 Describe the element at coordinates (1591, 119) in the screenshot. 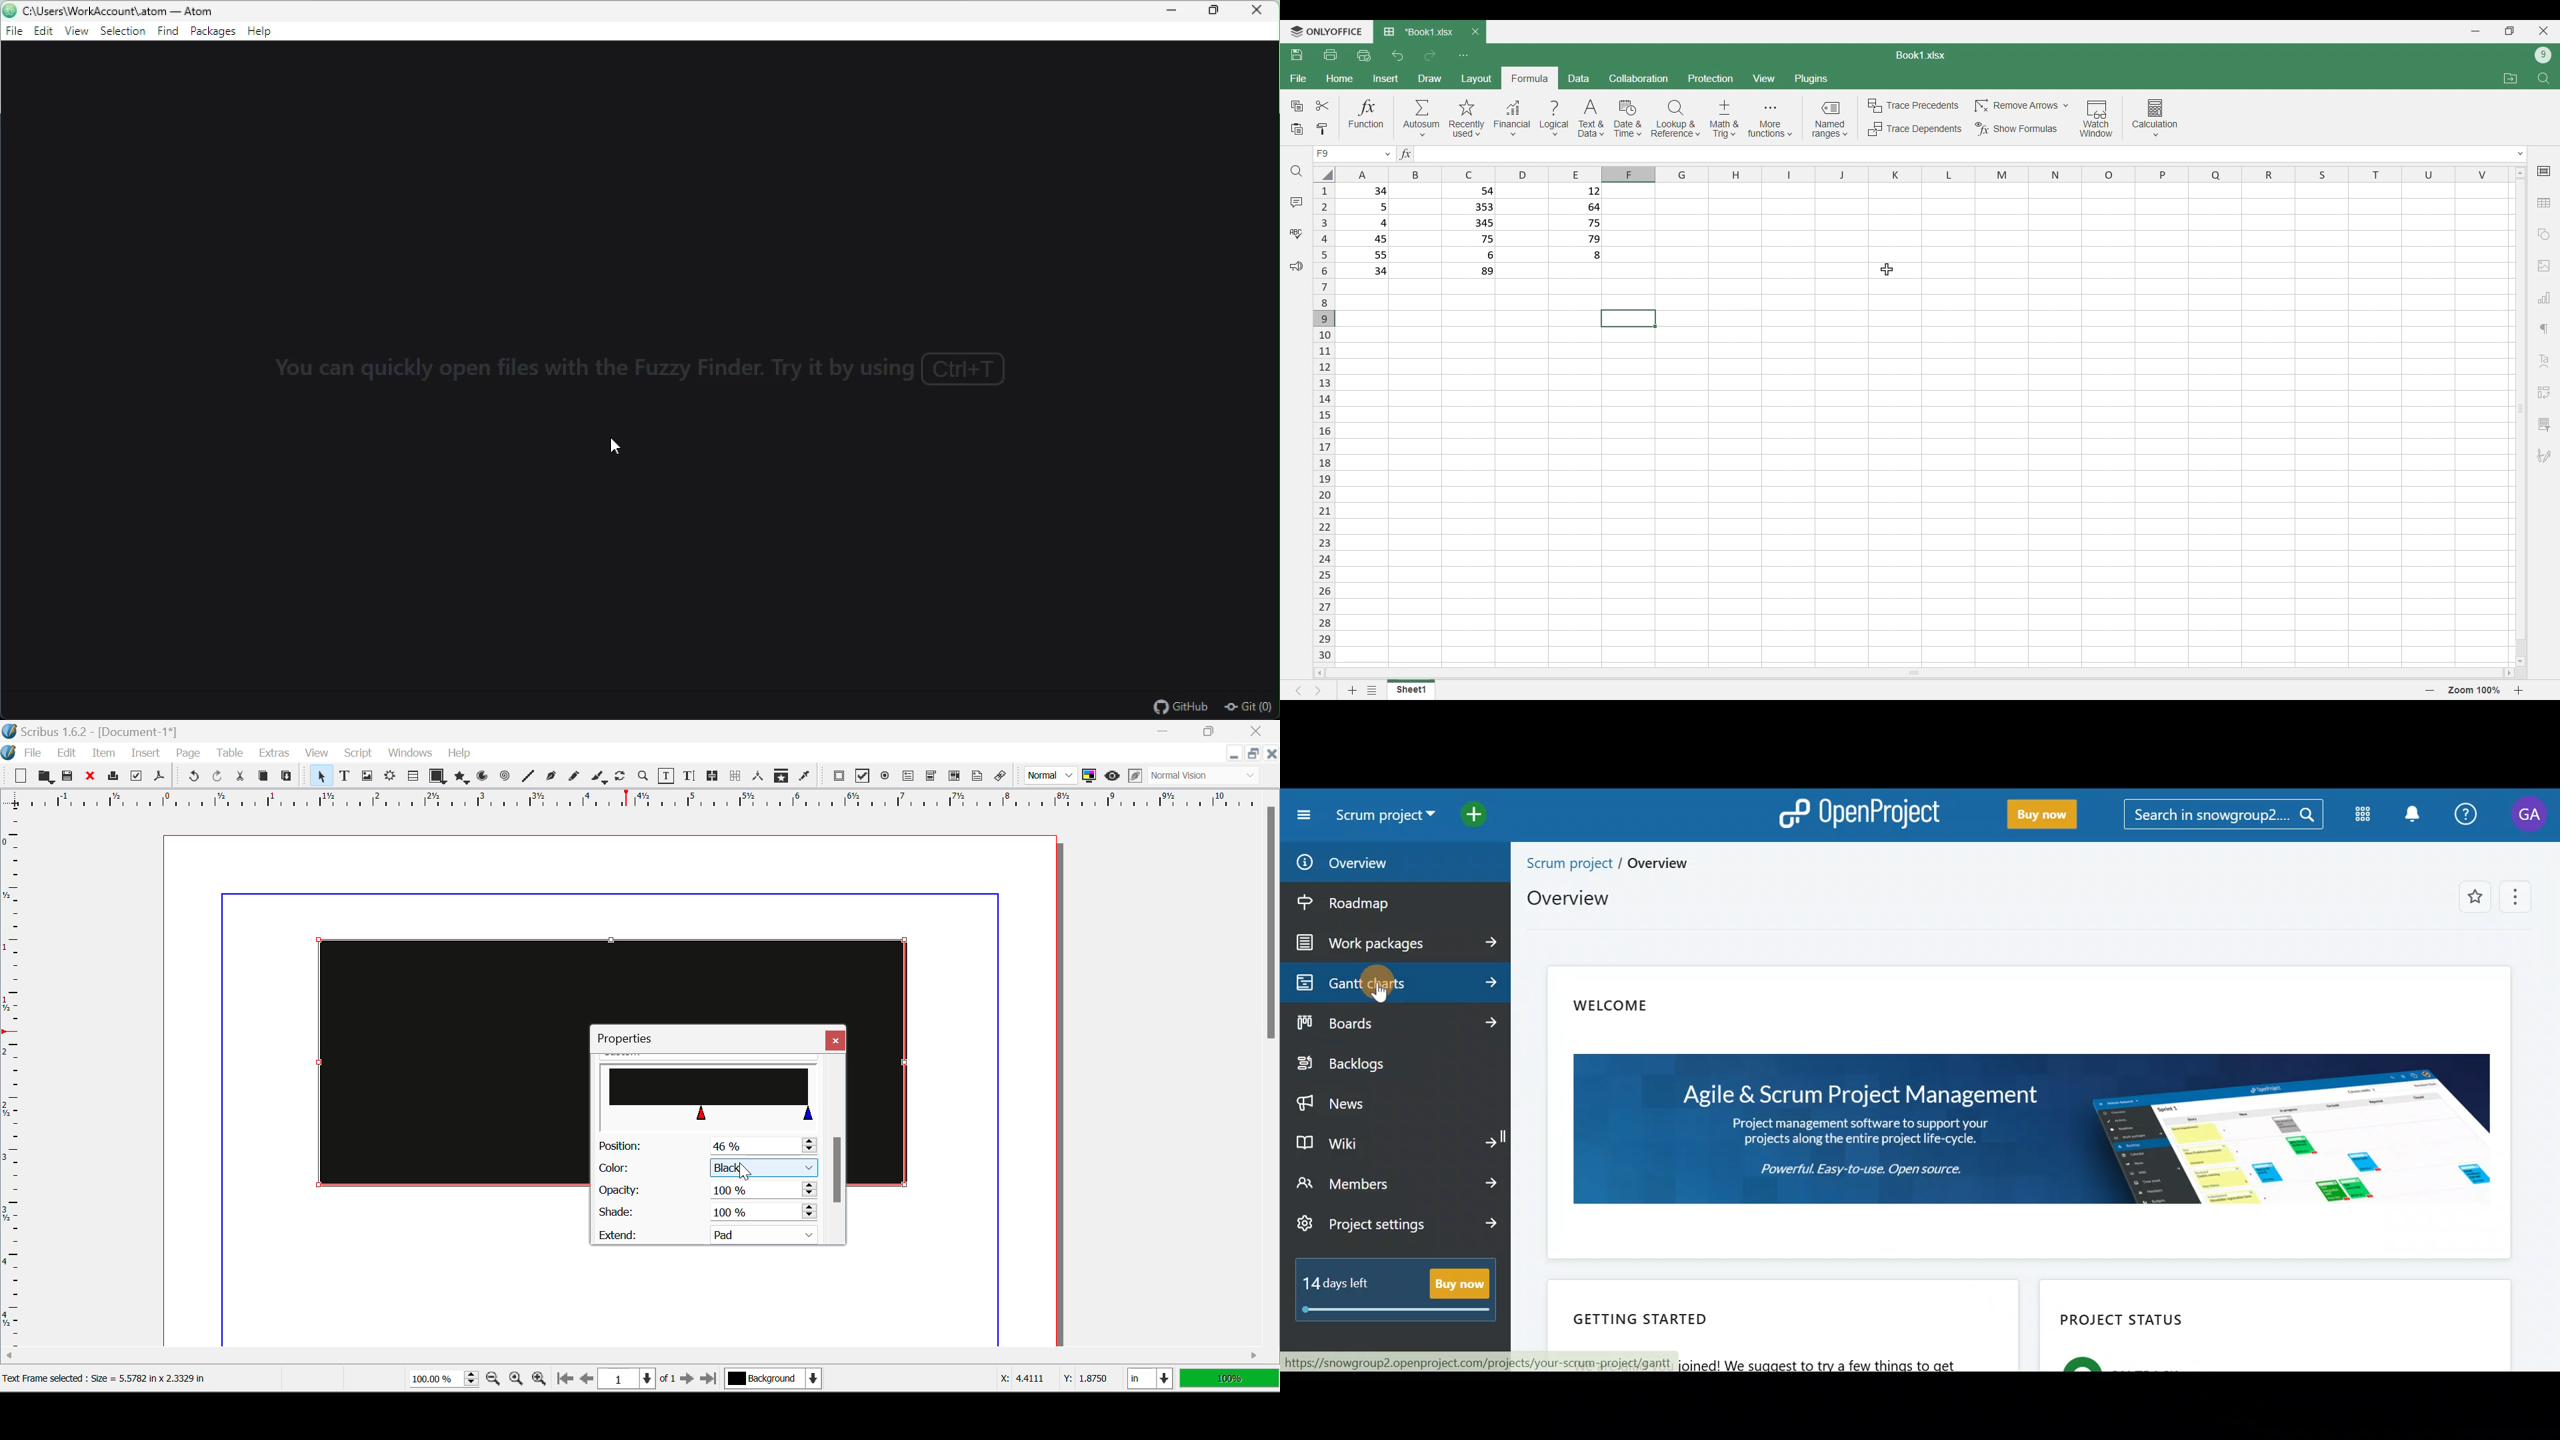

I see `Text and data` at that location.